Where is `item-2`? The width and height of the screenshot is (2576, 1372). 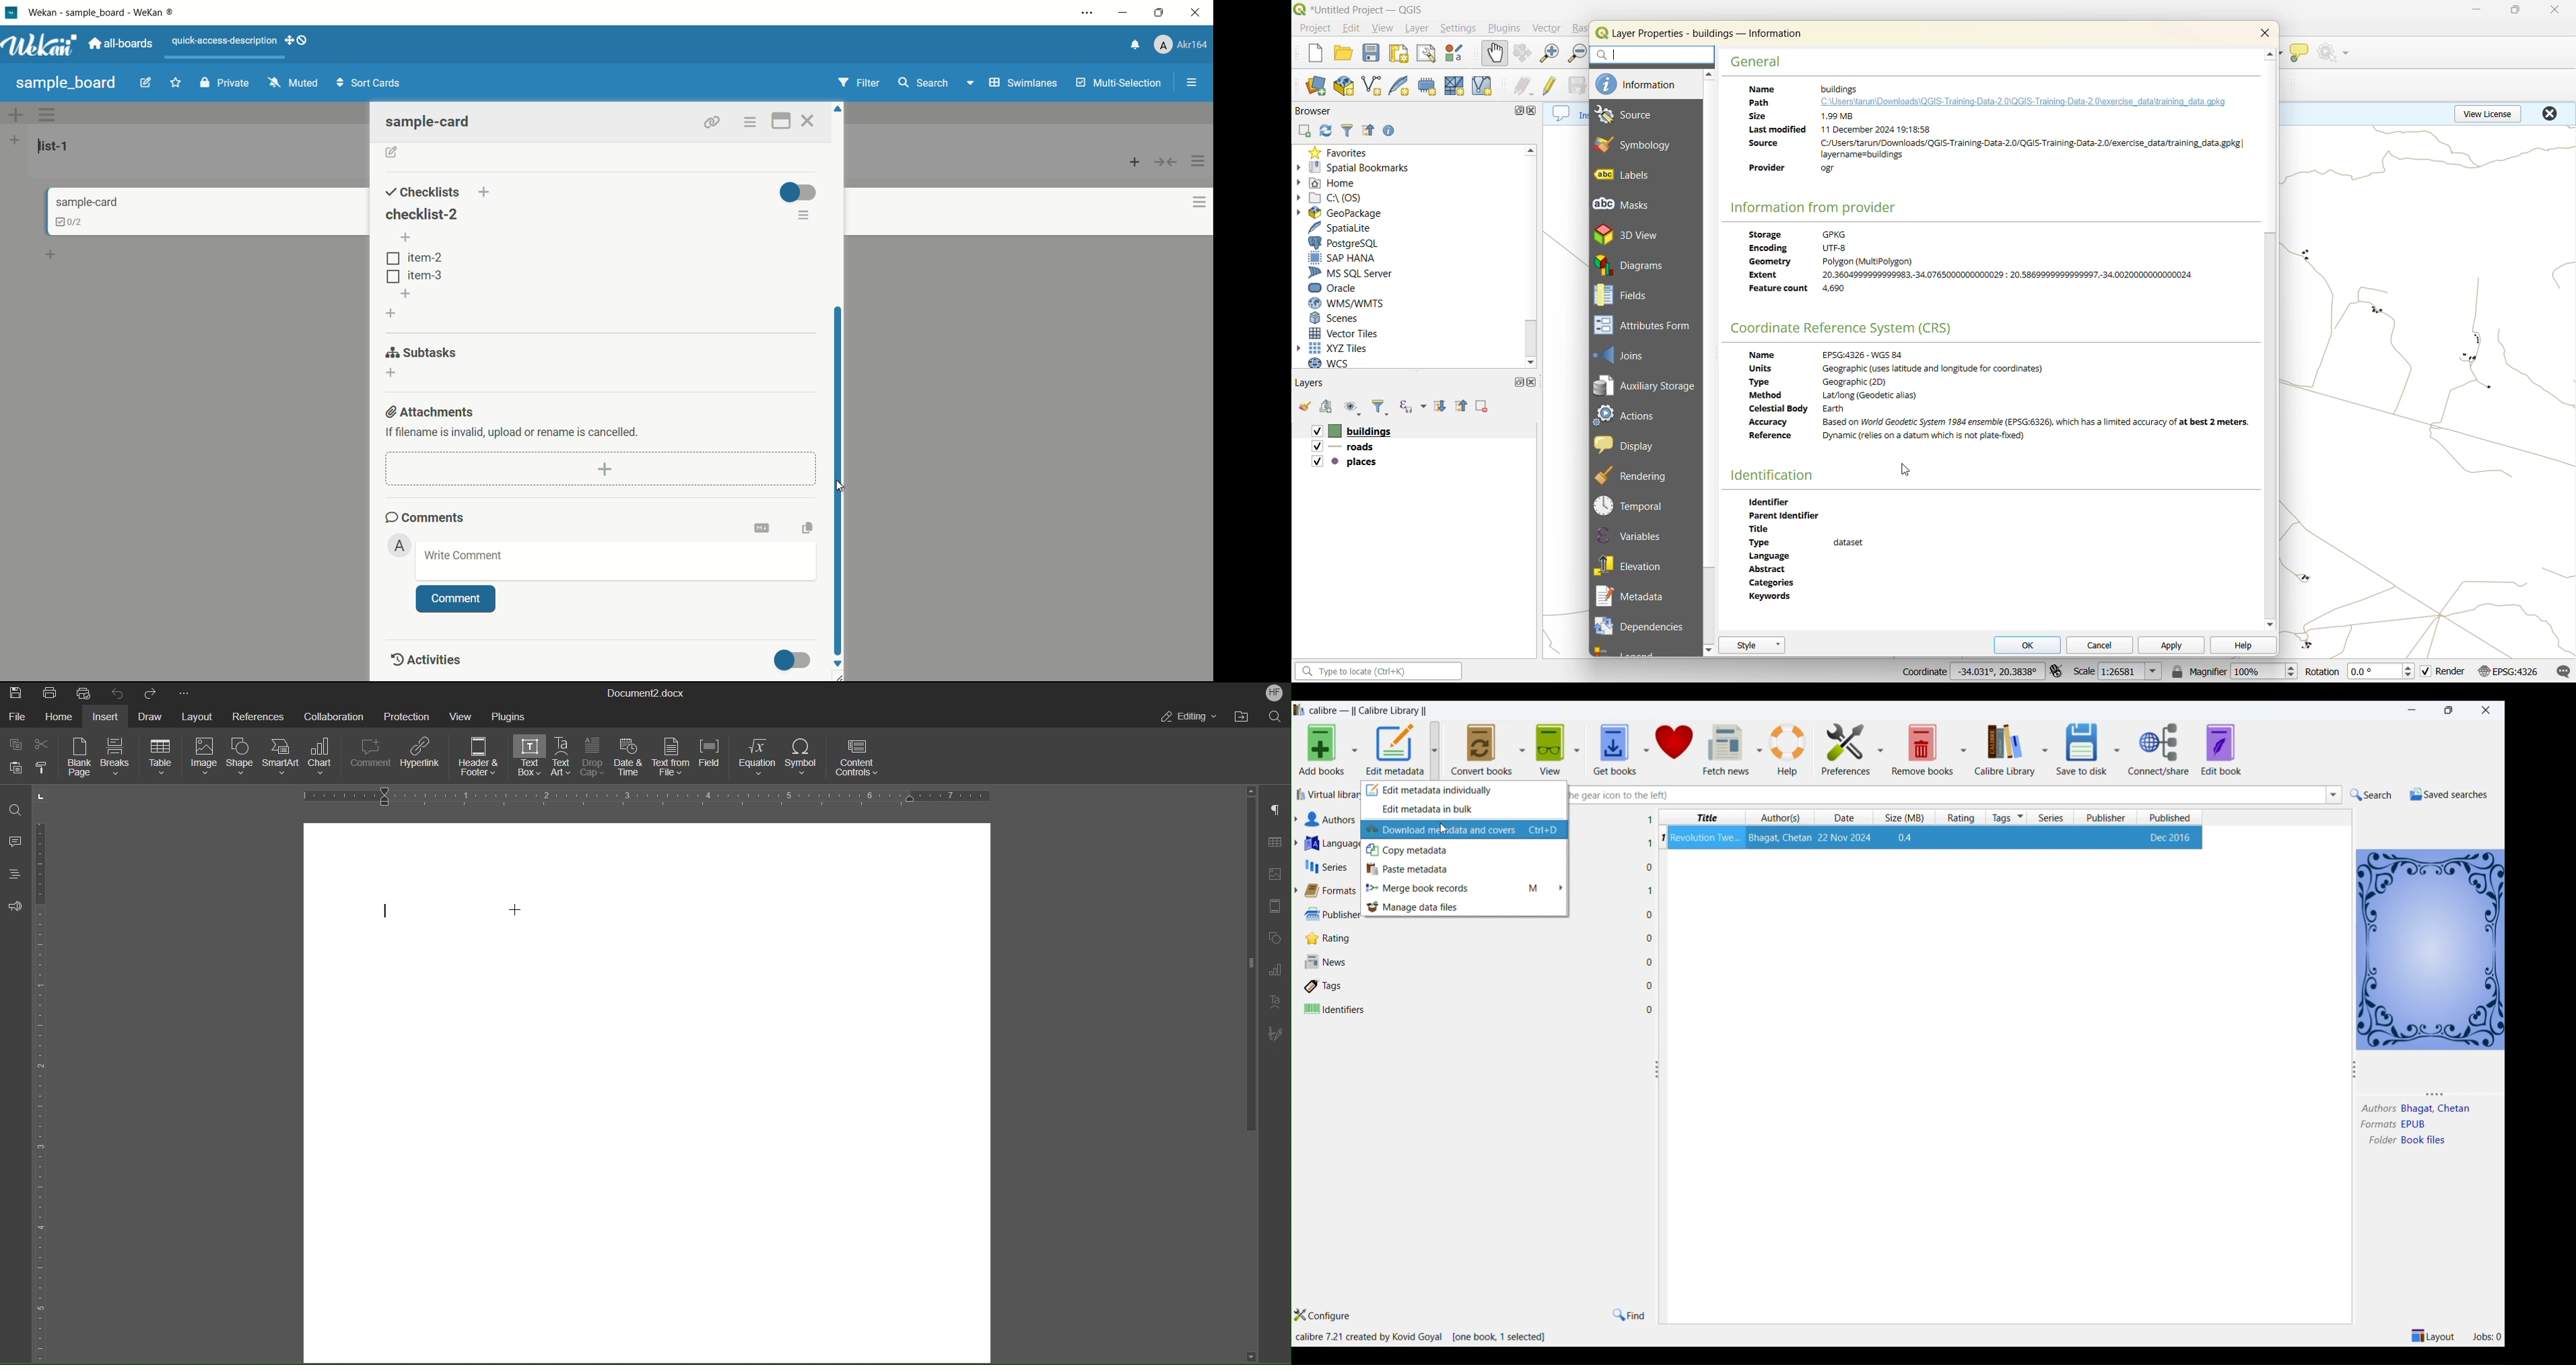
item-2 is located at coordinates (414, 258).